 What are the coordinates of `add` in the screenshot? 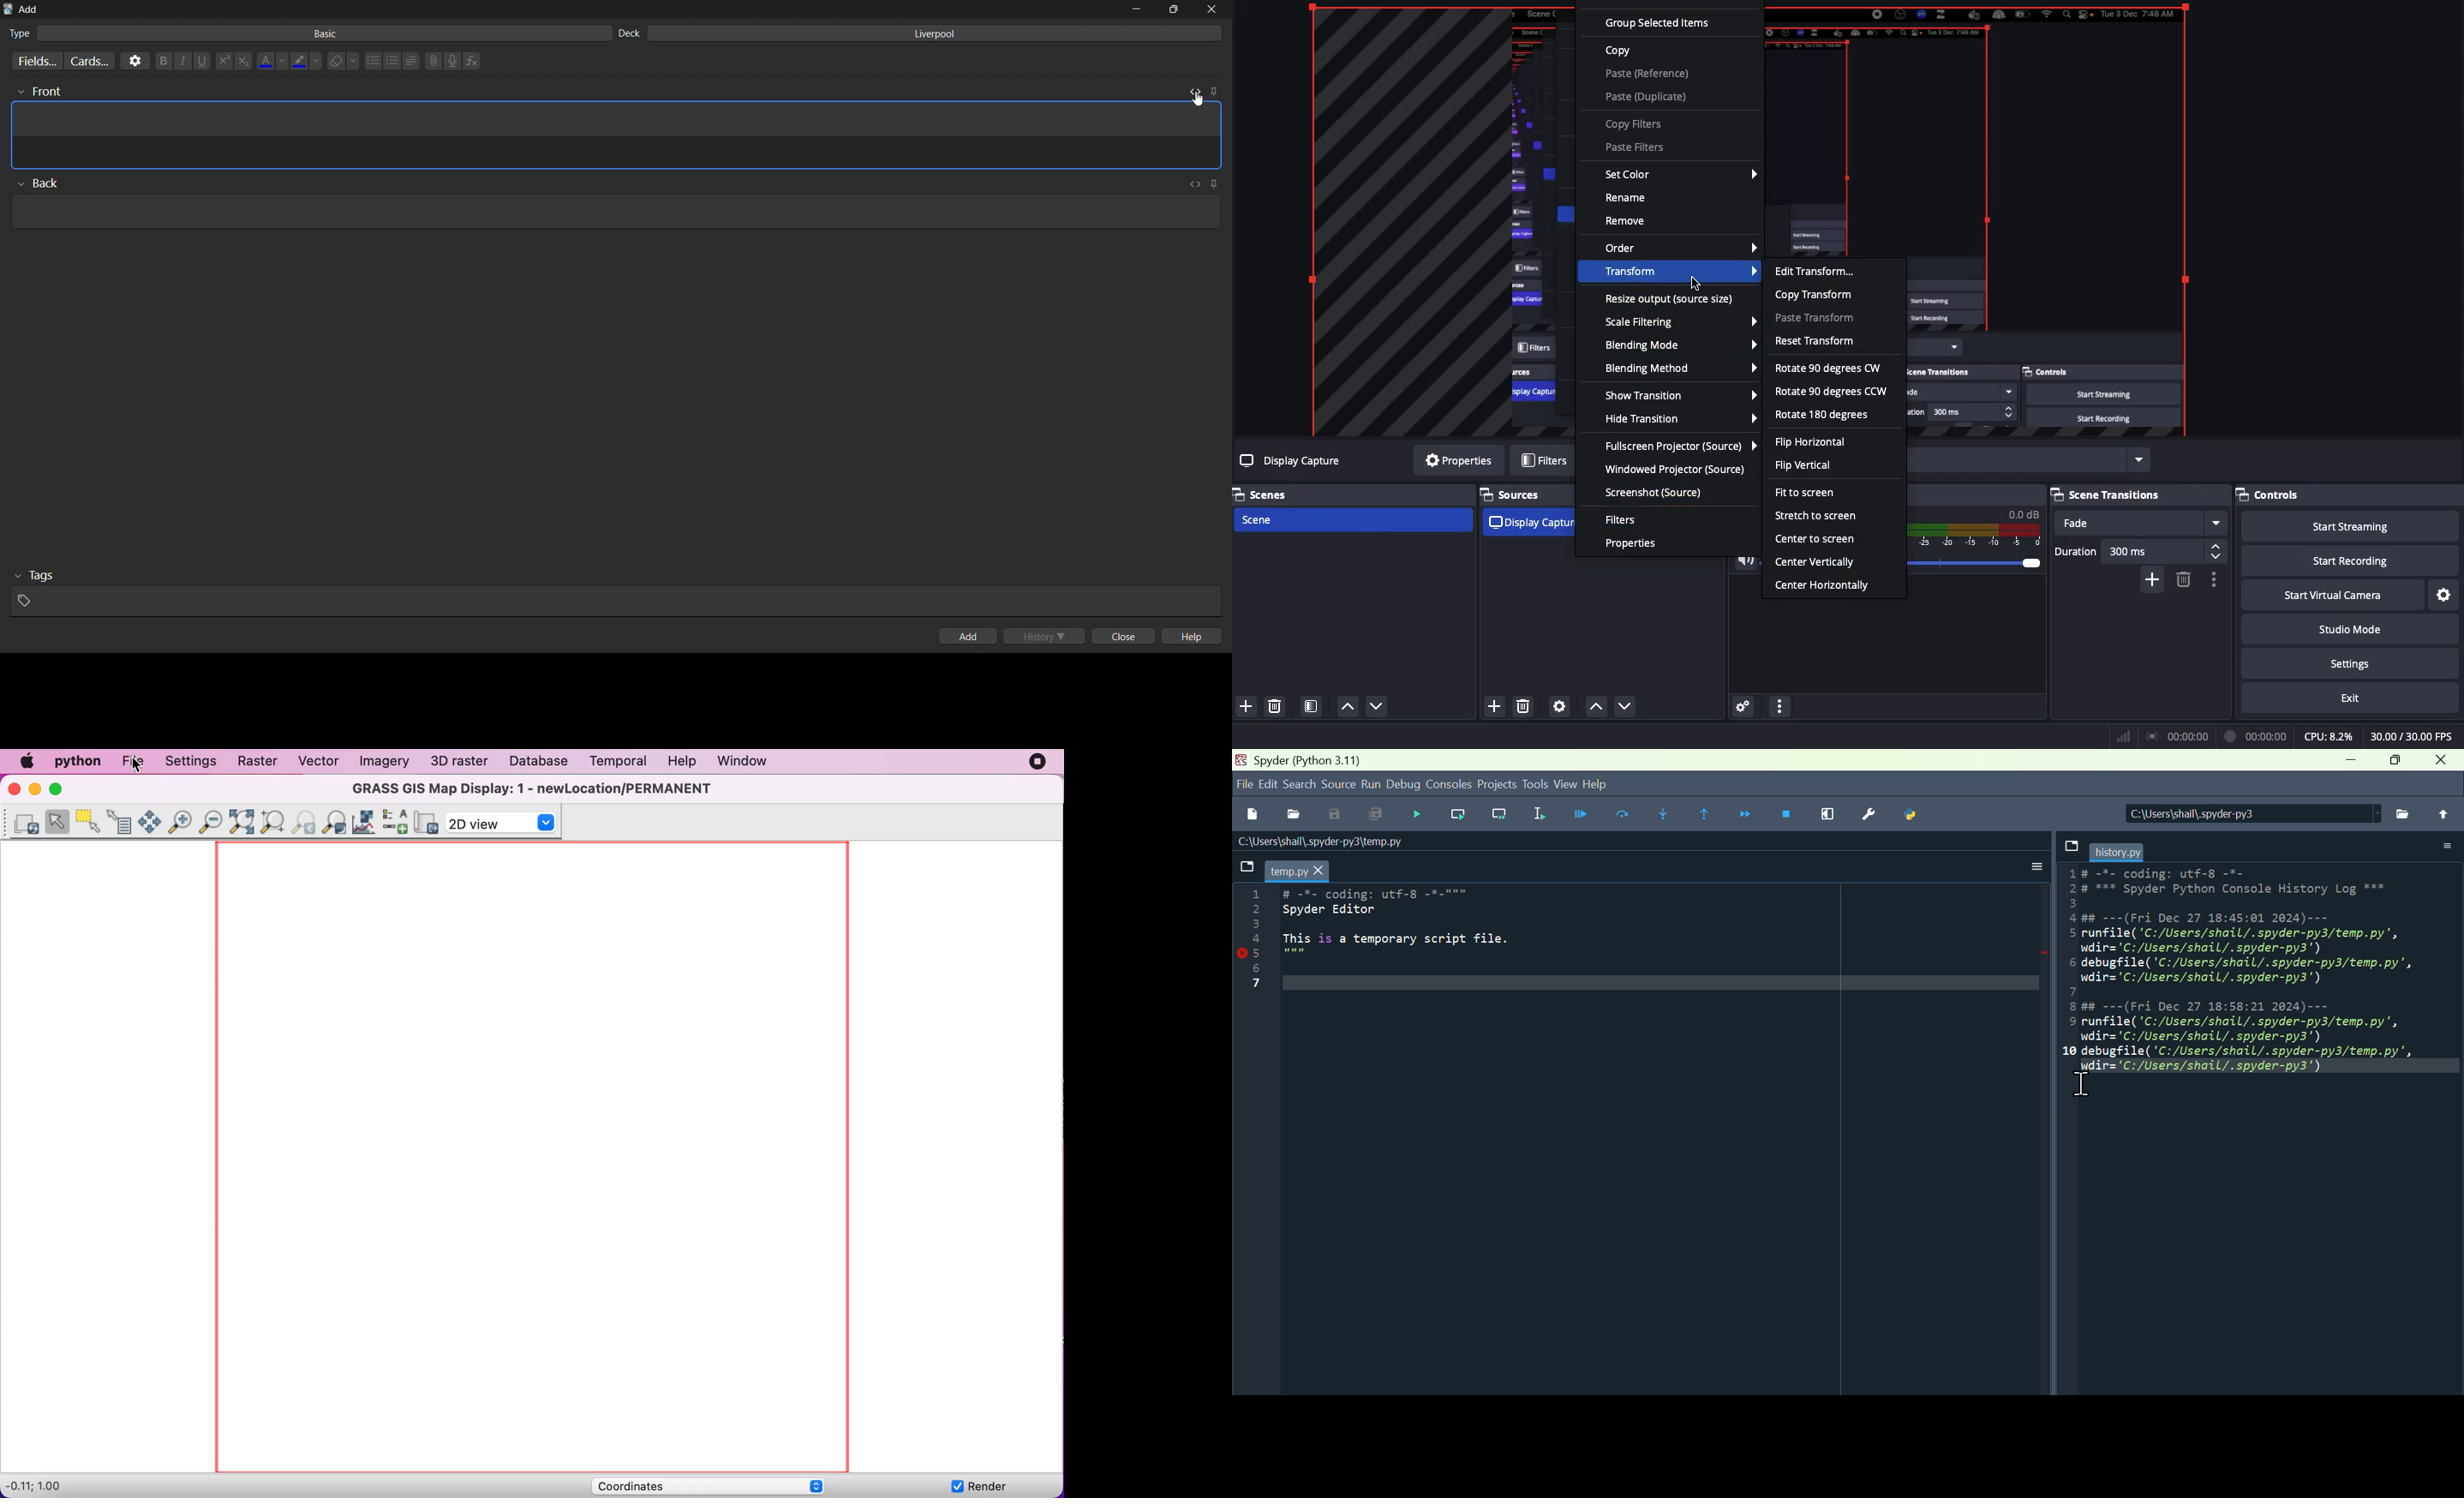 It's located at (1493, 710).